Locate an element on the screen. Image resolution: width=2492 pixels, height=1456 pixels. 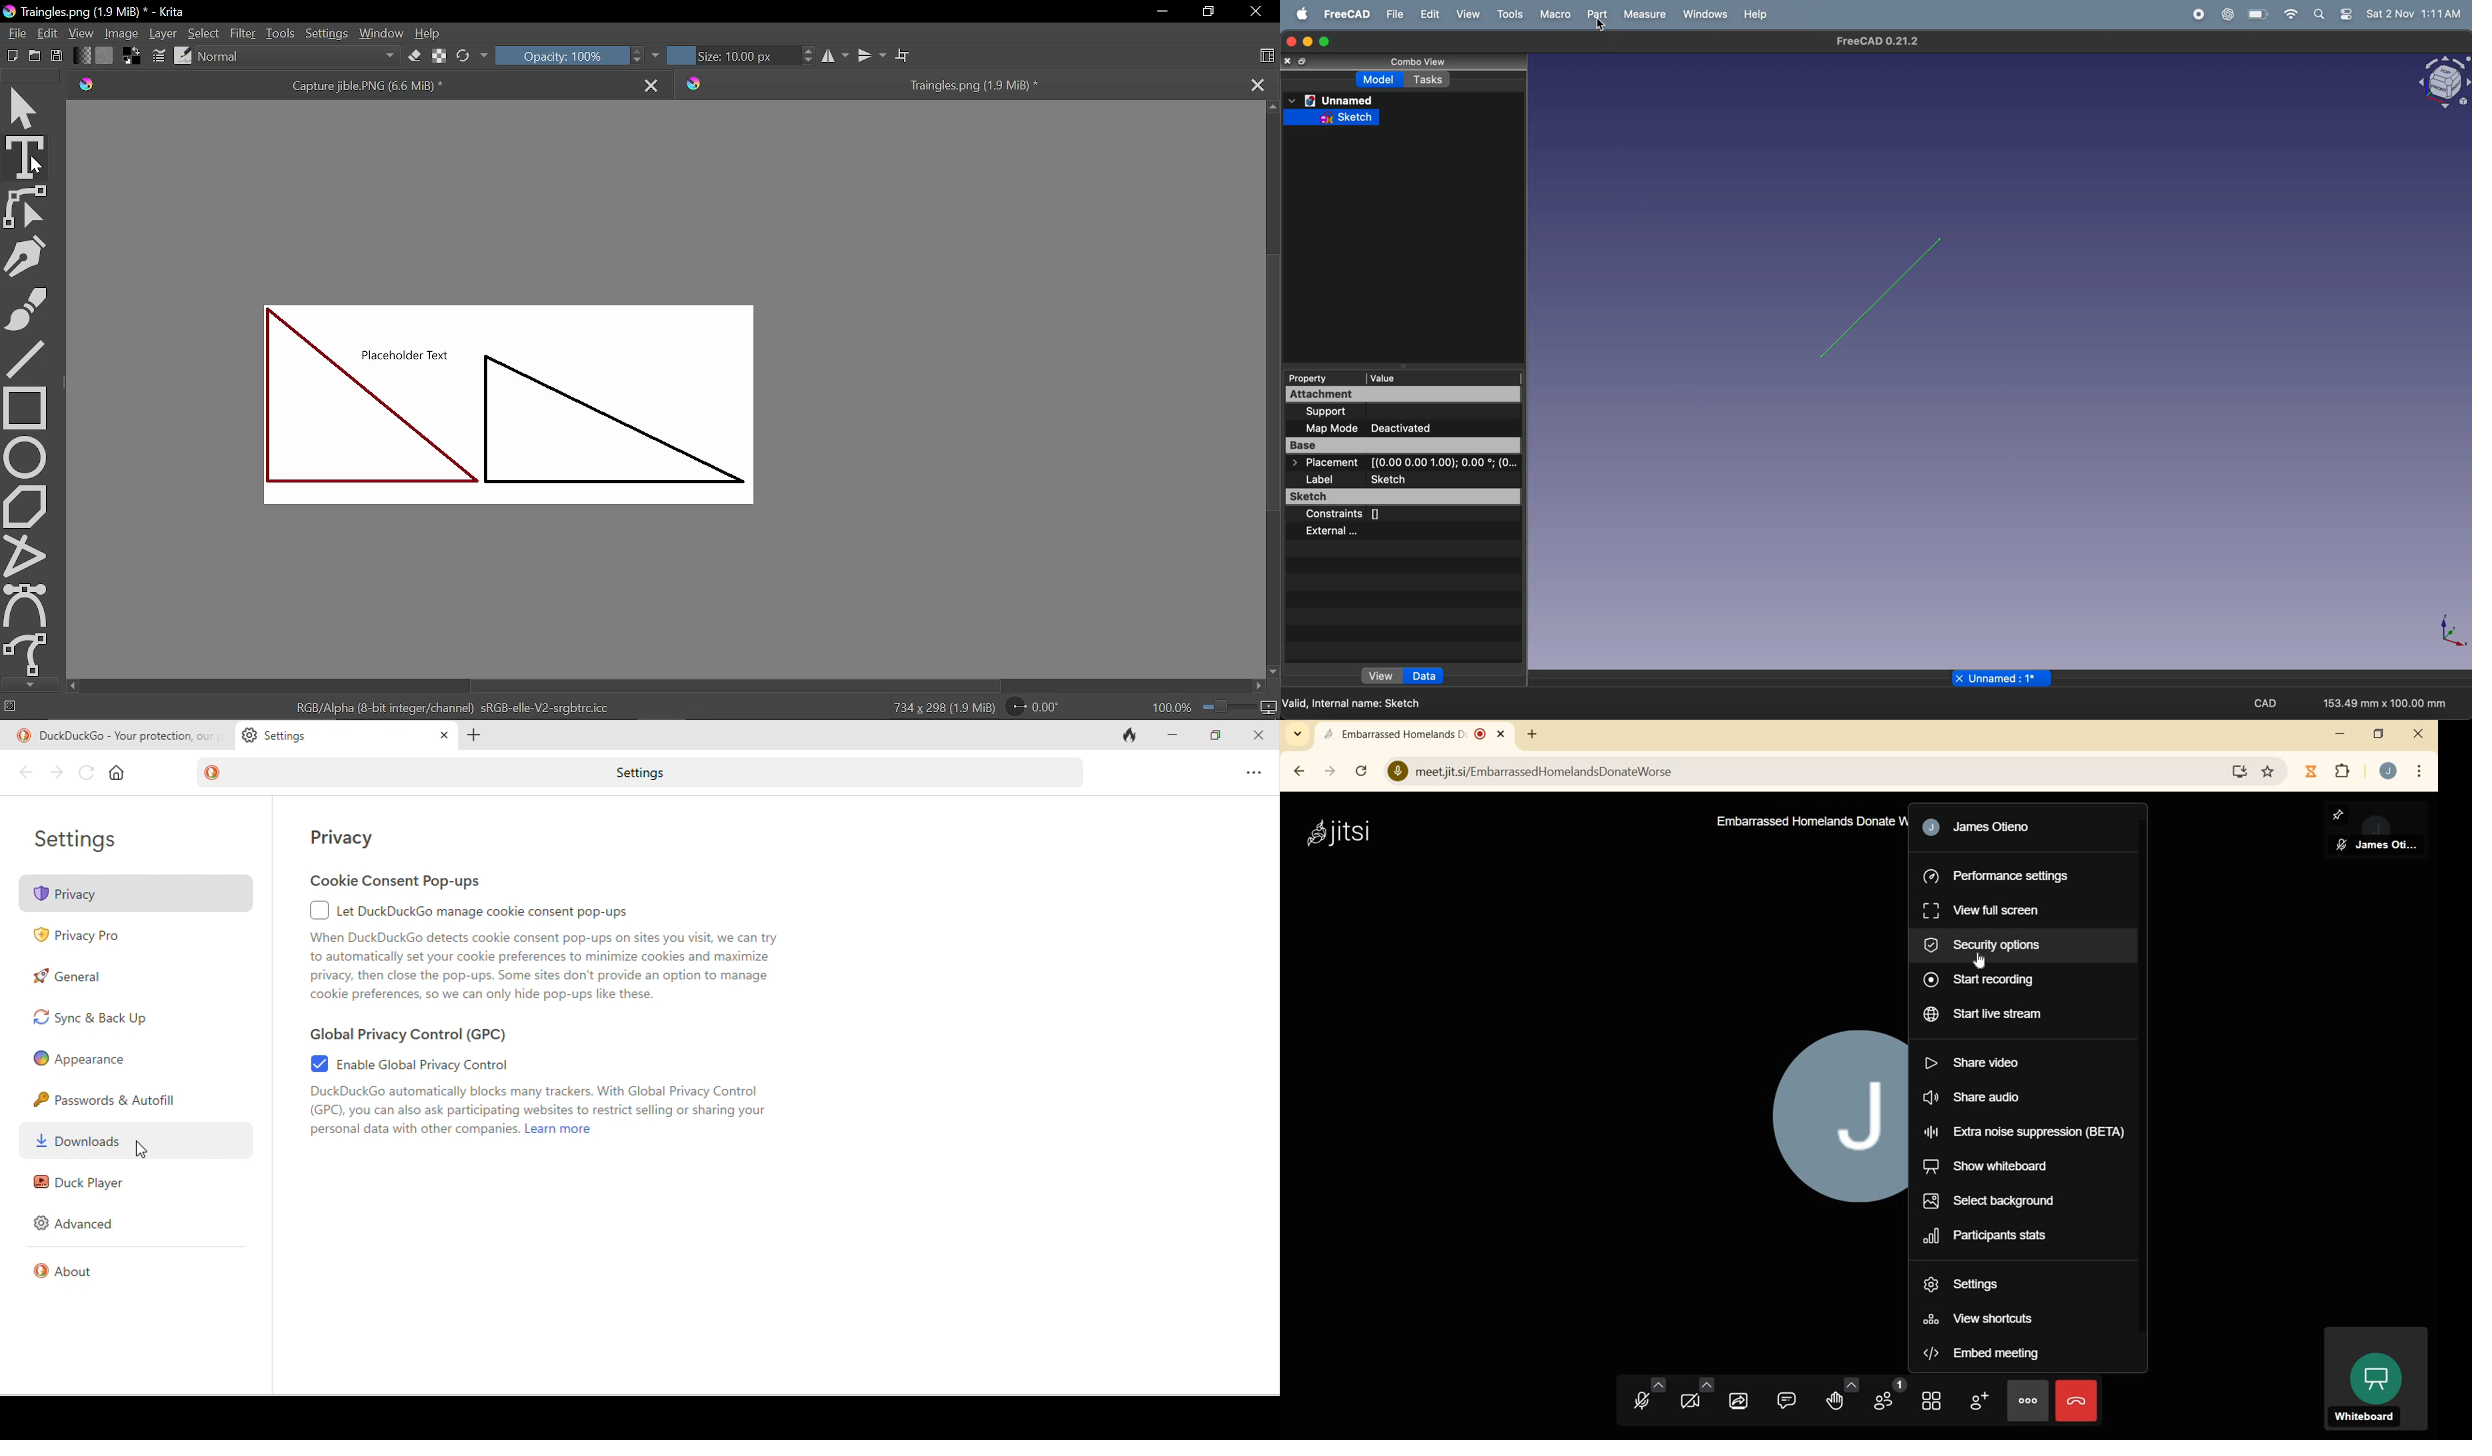
minimize is located at coordinates (2339, 734).